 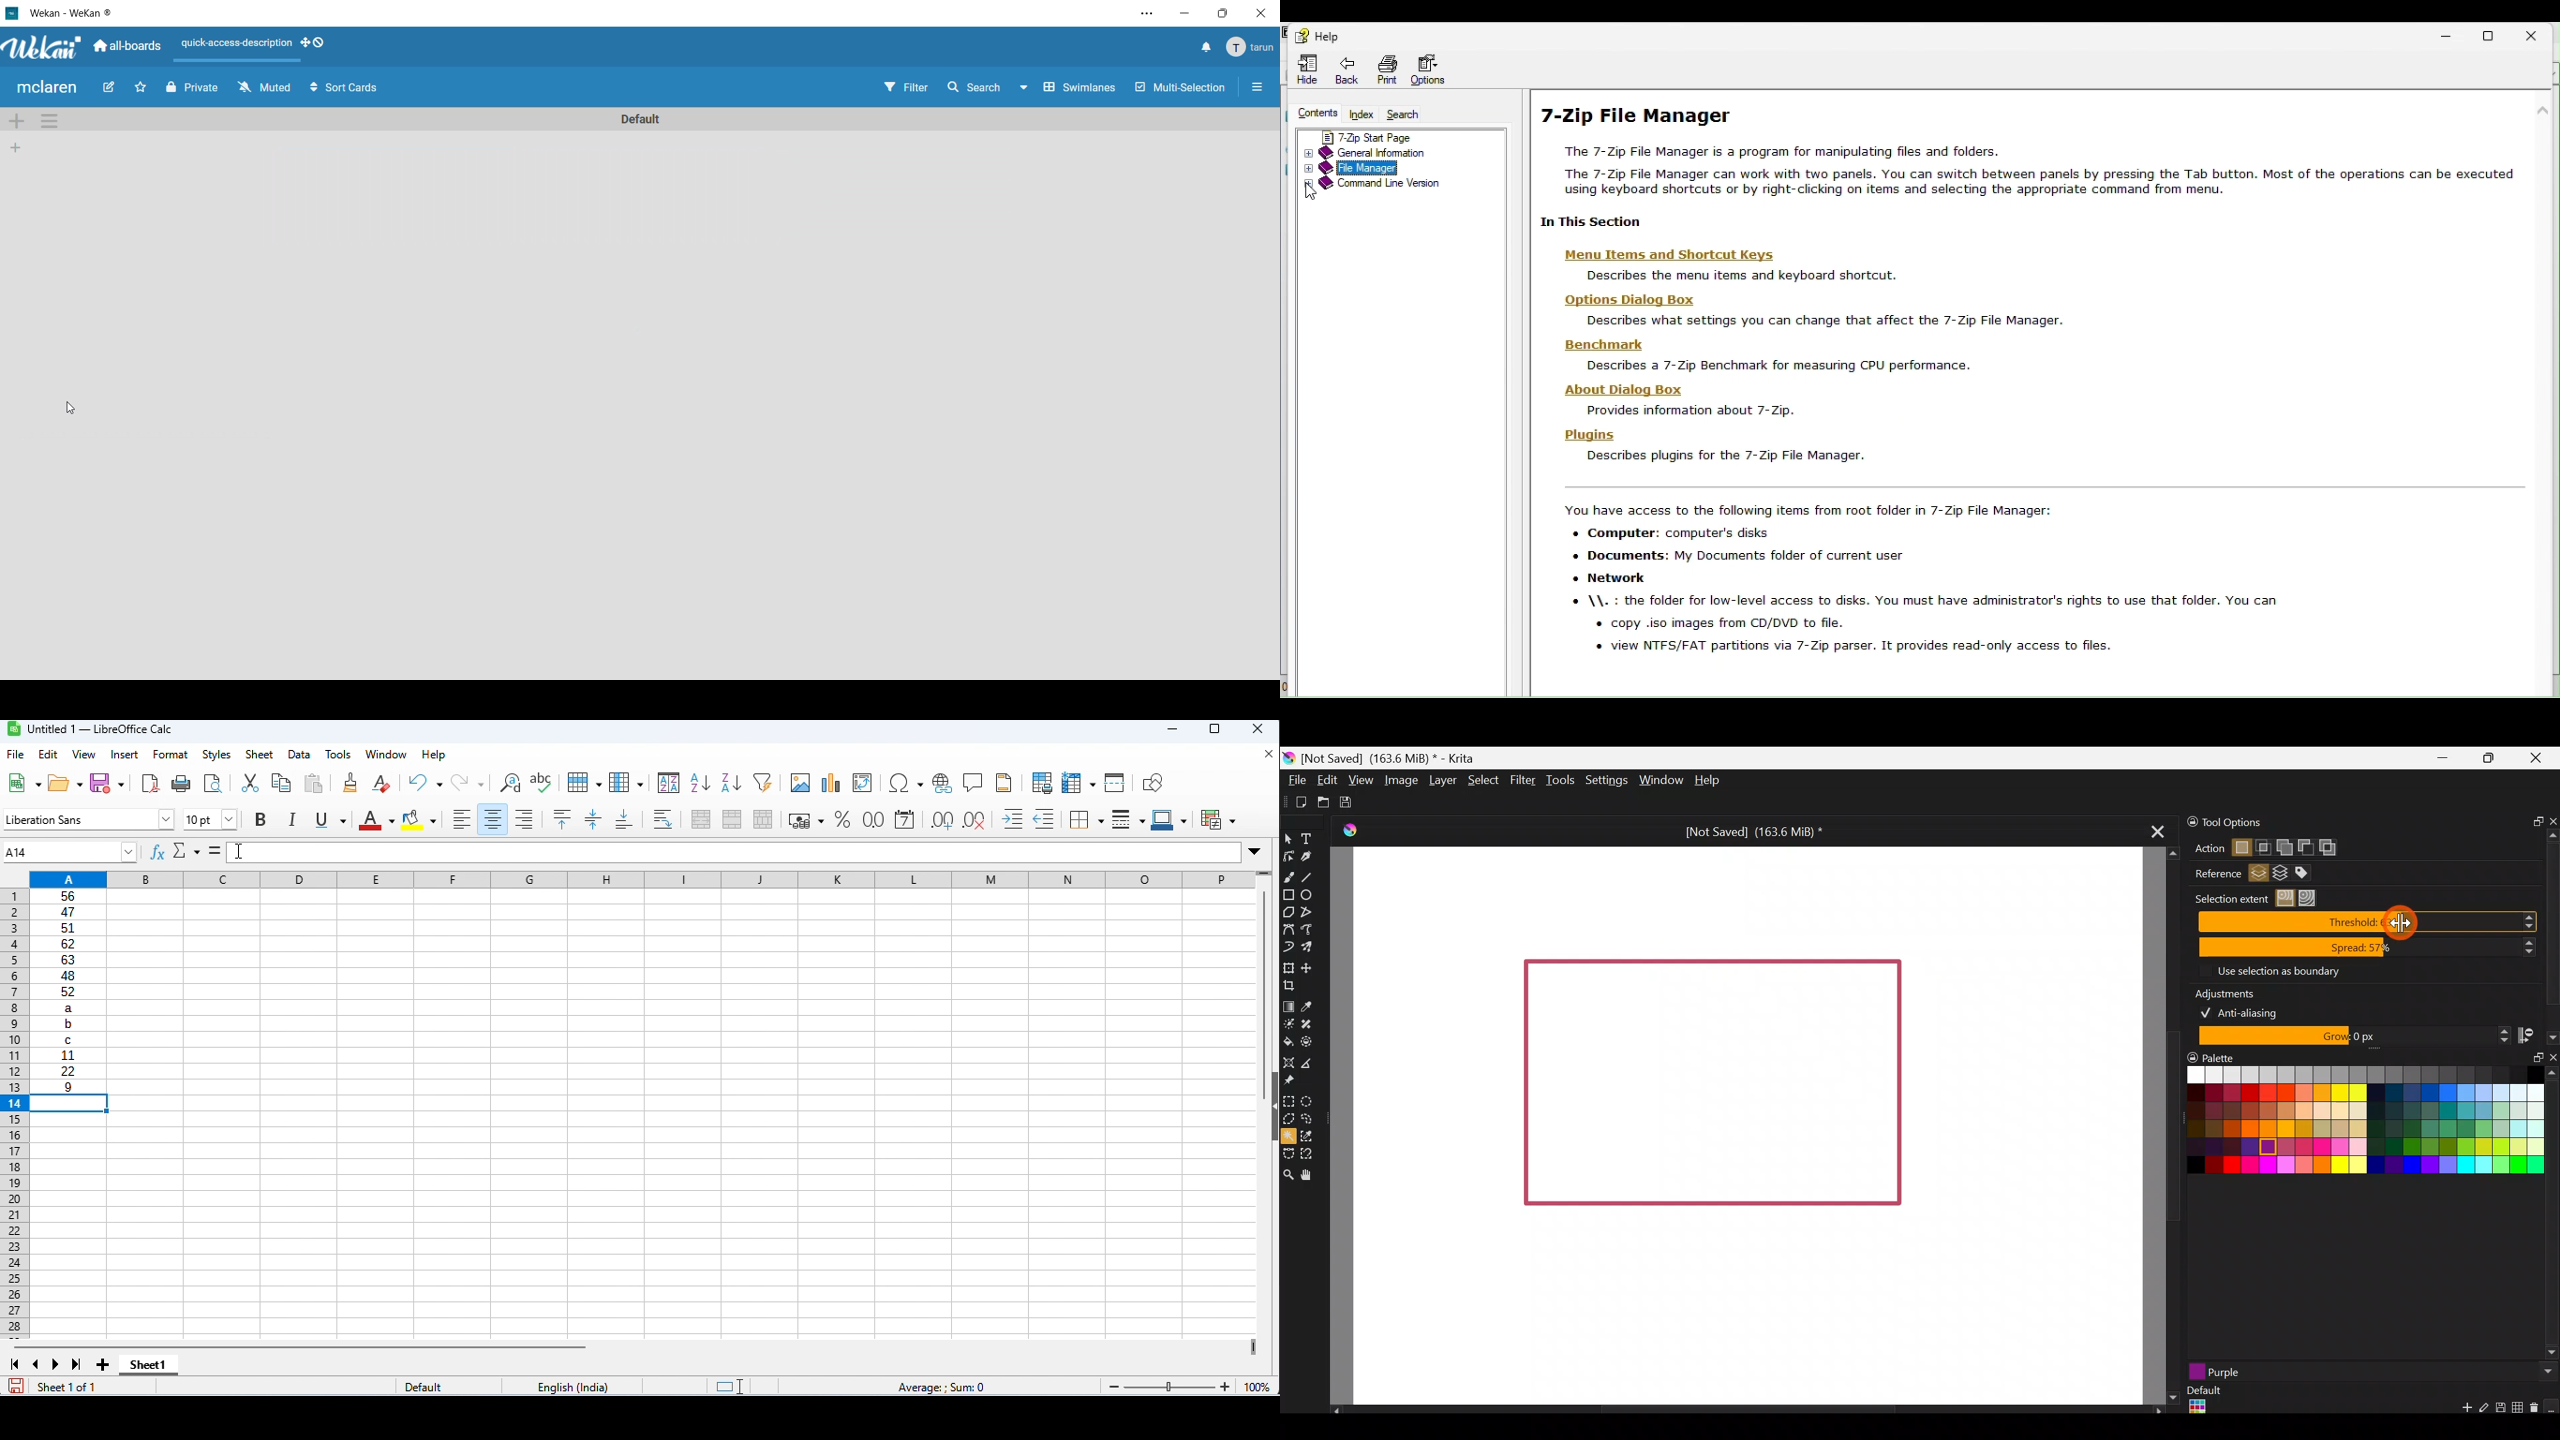 What do you see at coordinates (2352, 1037) in the screenshot?
I see `Grow` at bounding box center [2352, 1037].